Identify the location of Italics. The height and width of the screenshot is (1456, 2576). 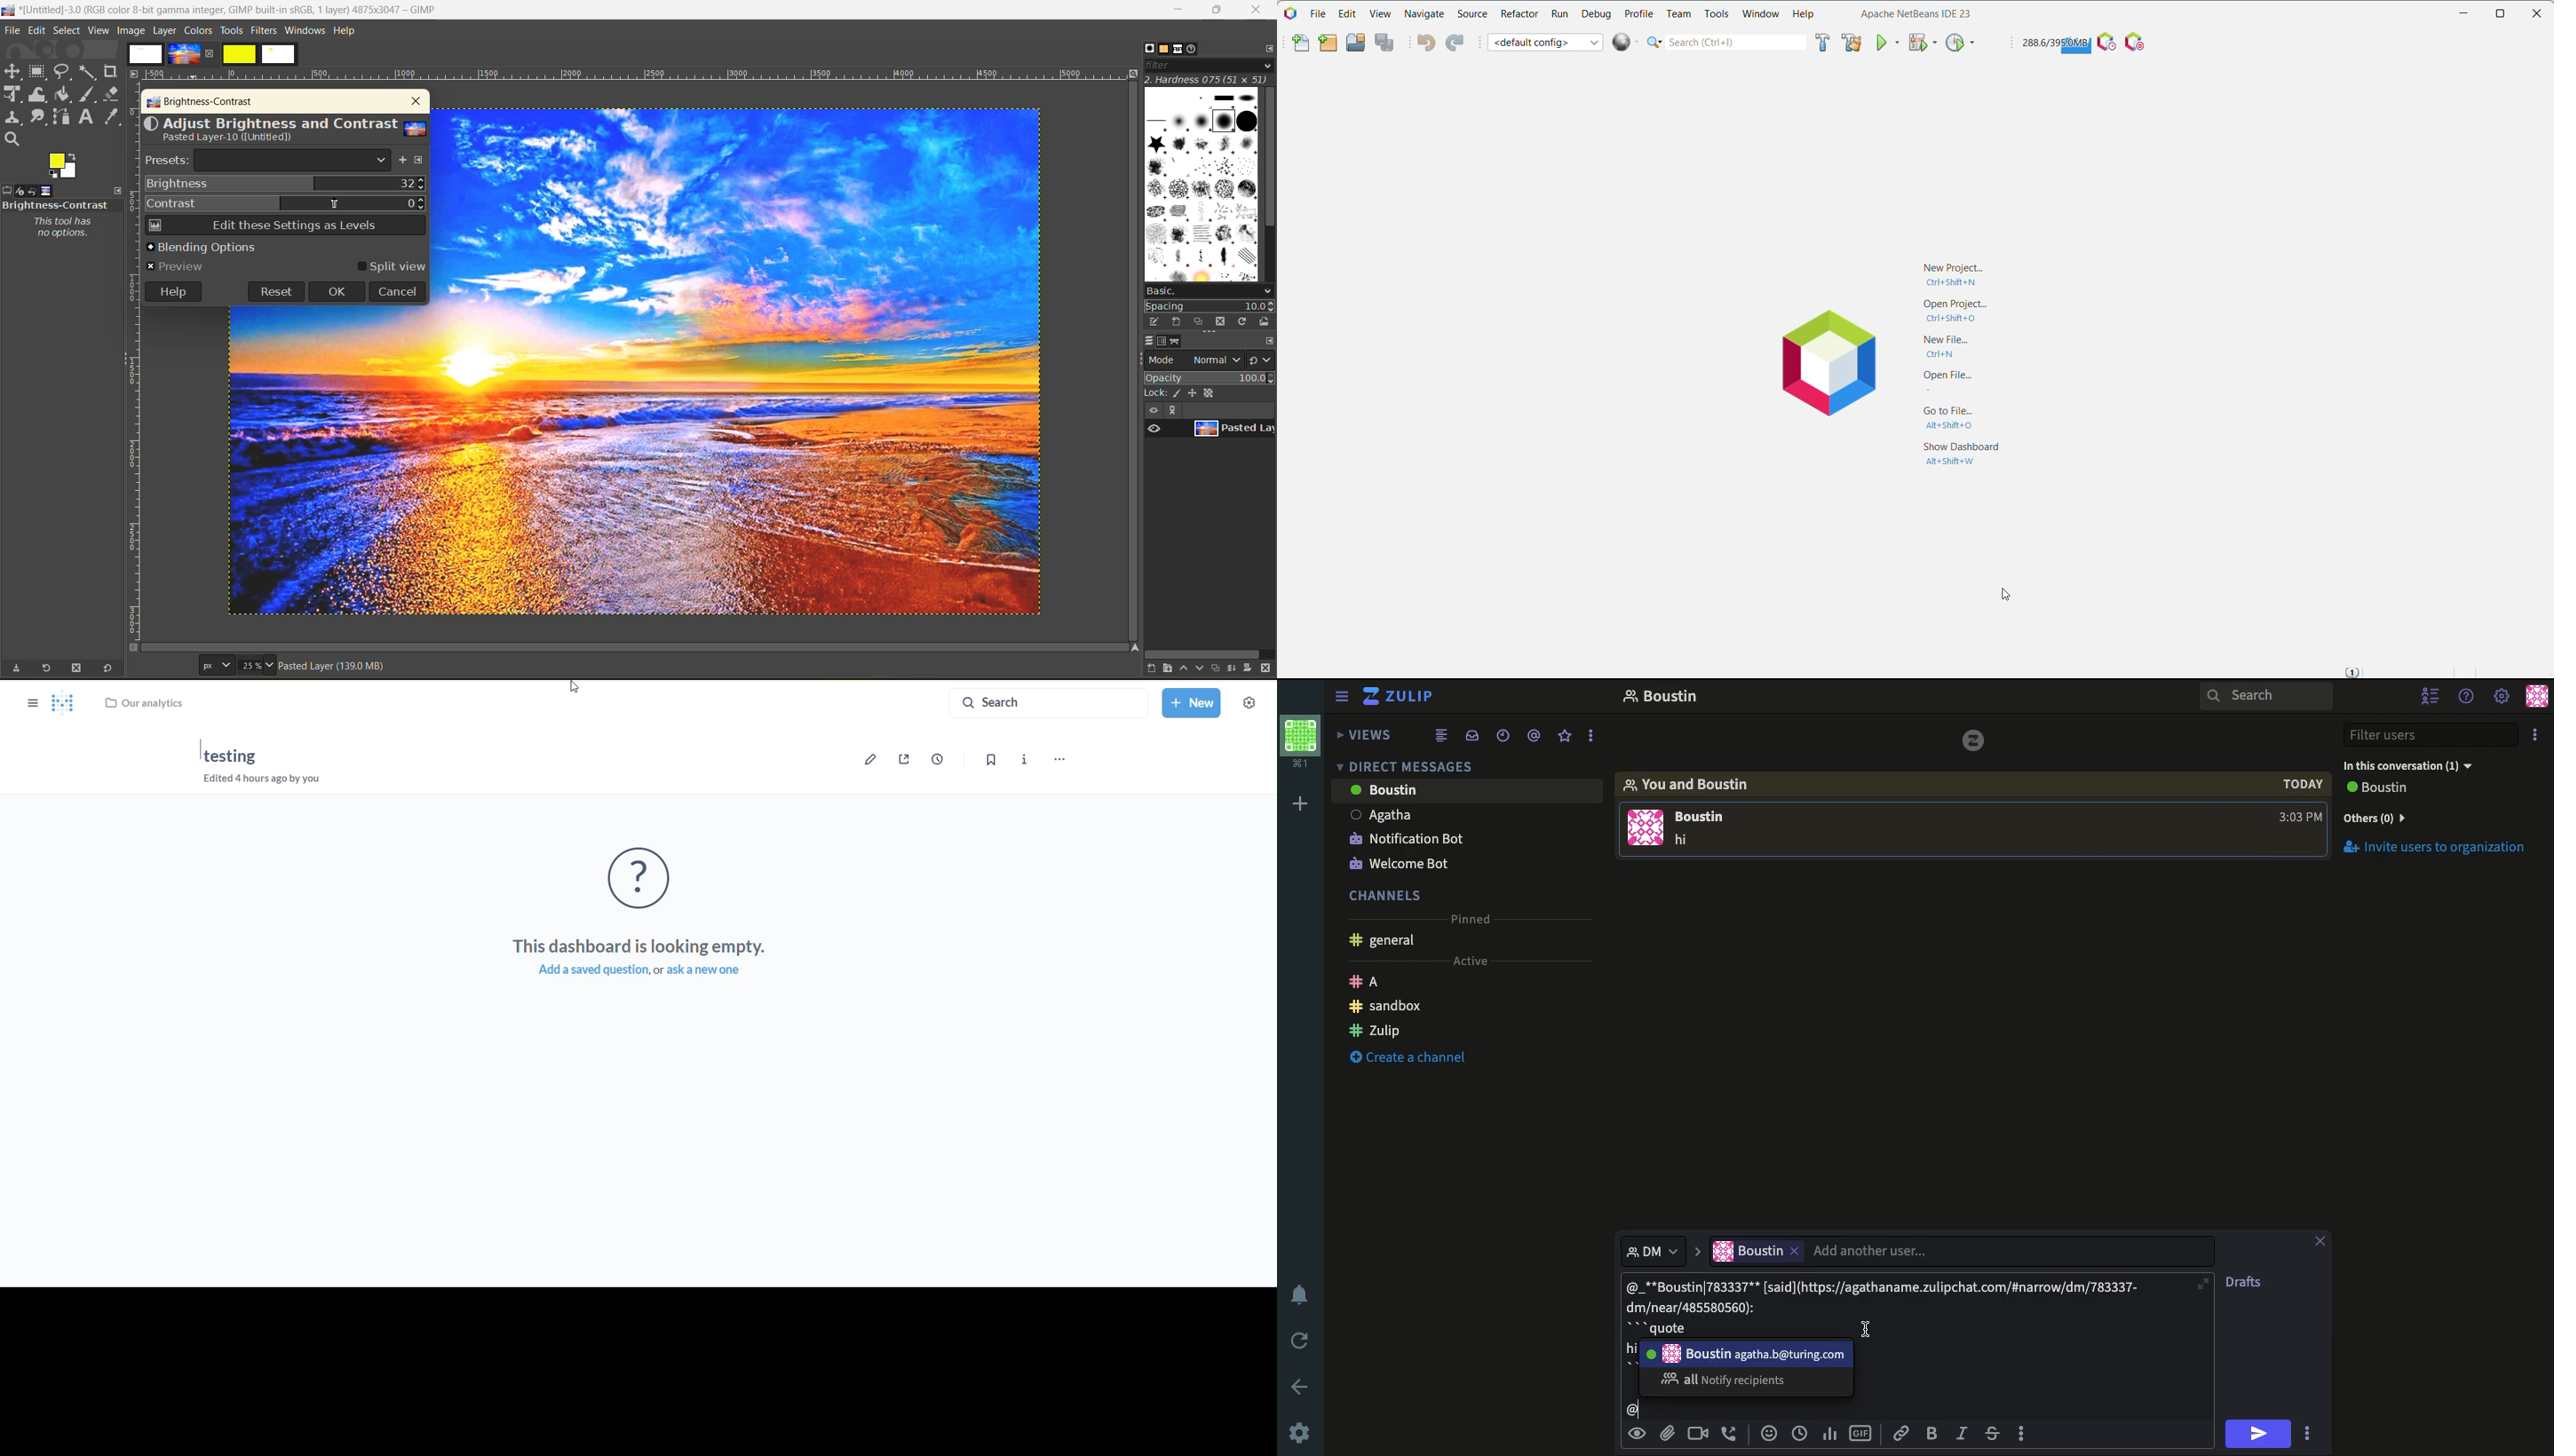
(1963, 1435).